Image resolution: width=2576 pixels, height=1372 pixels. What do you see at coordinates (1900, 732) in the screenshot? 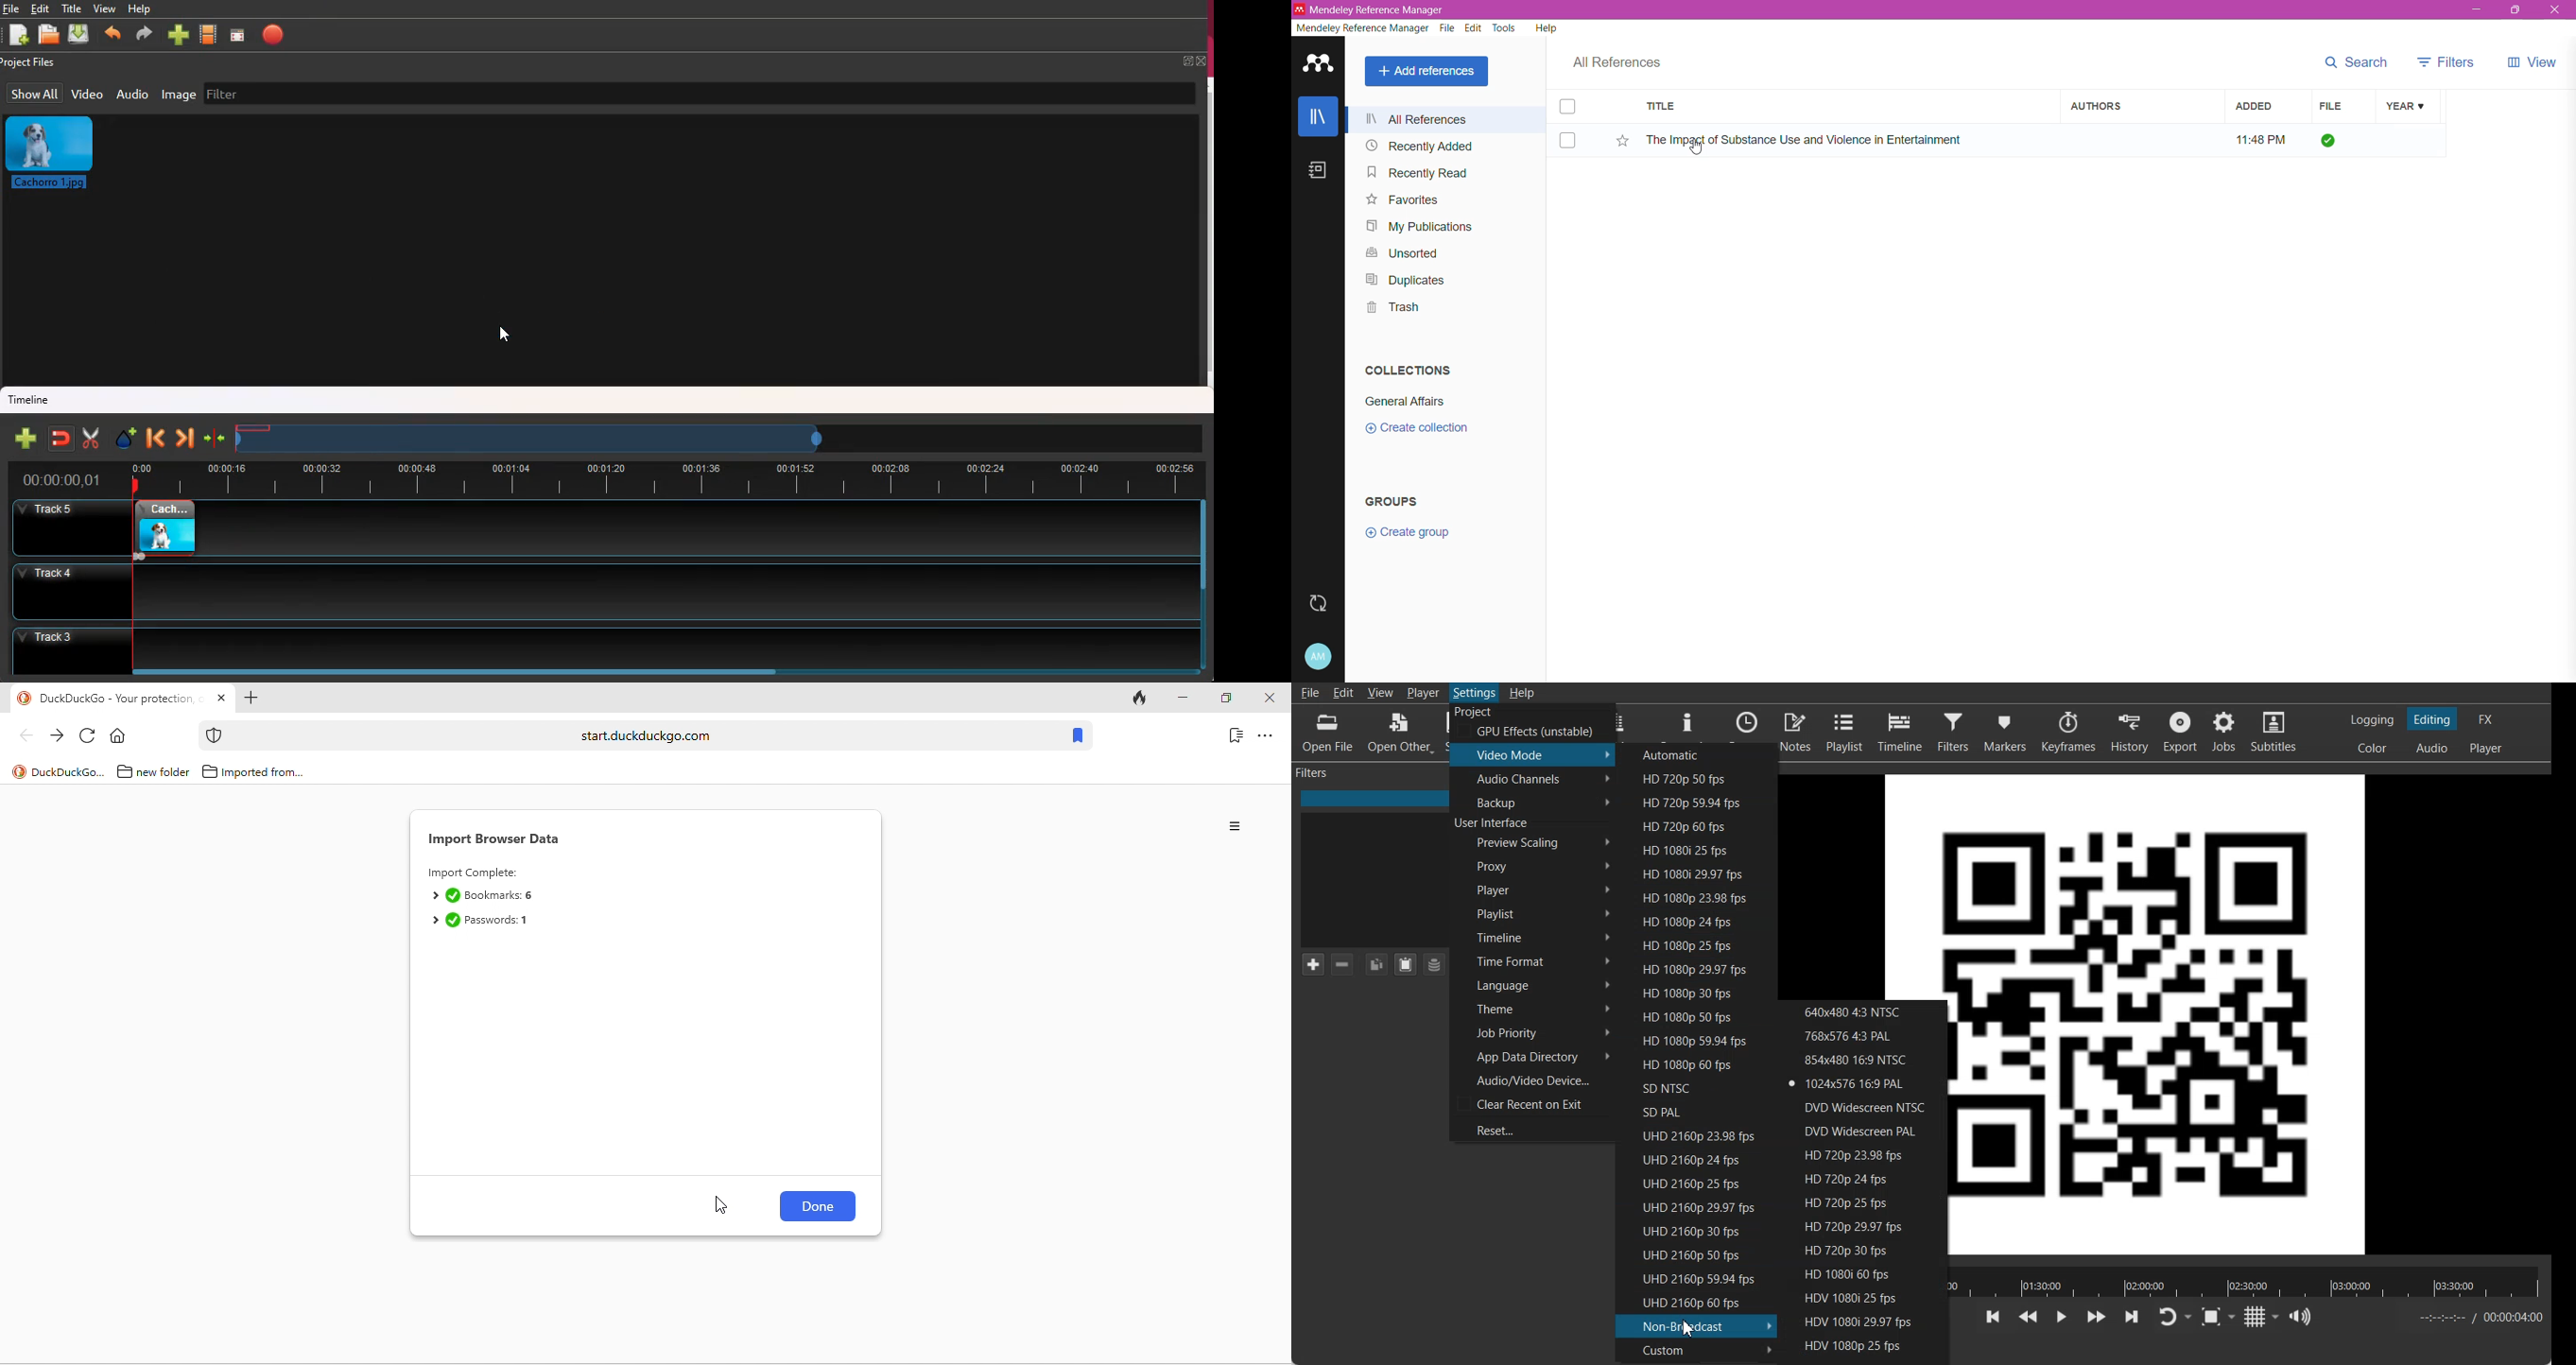
I see `Timeline` at bounding box center [1900, 732].